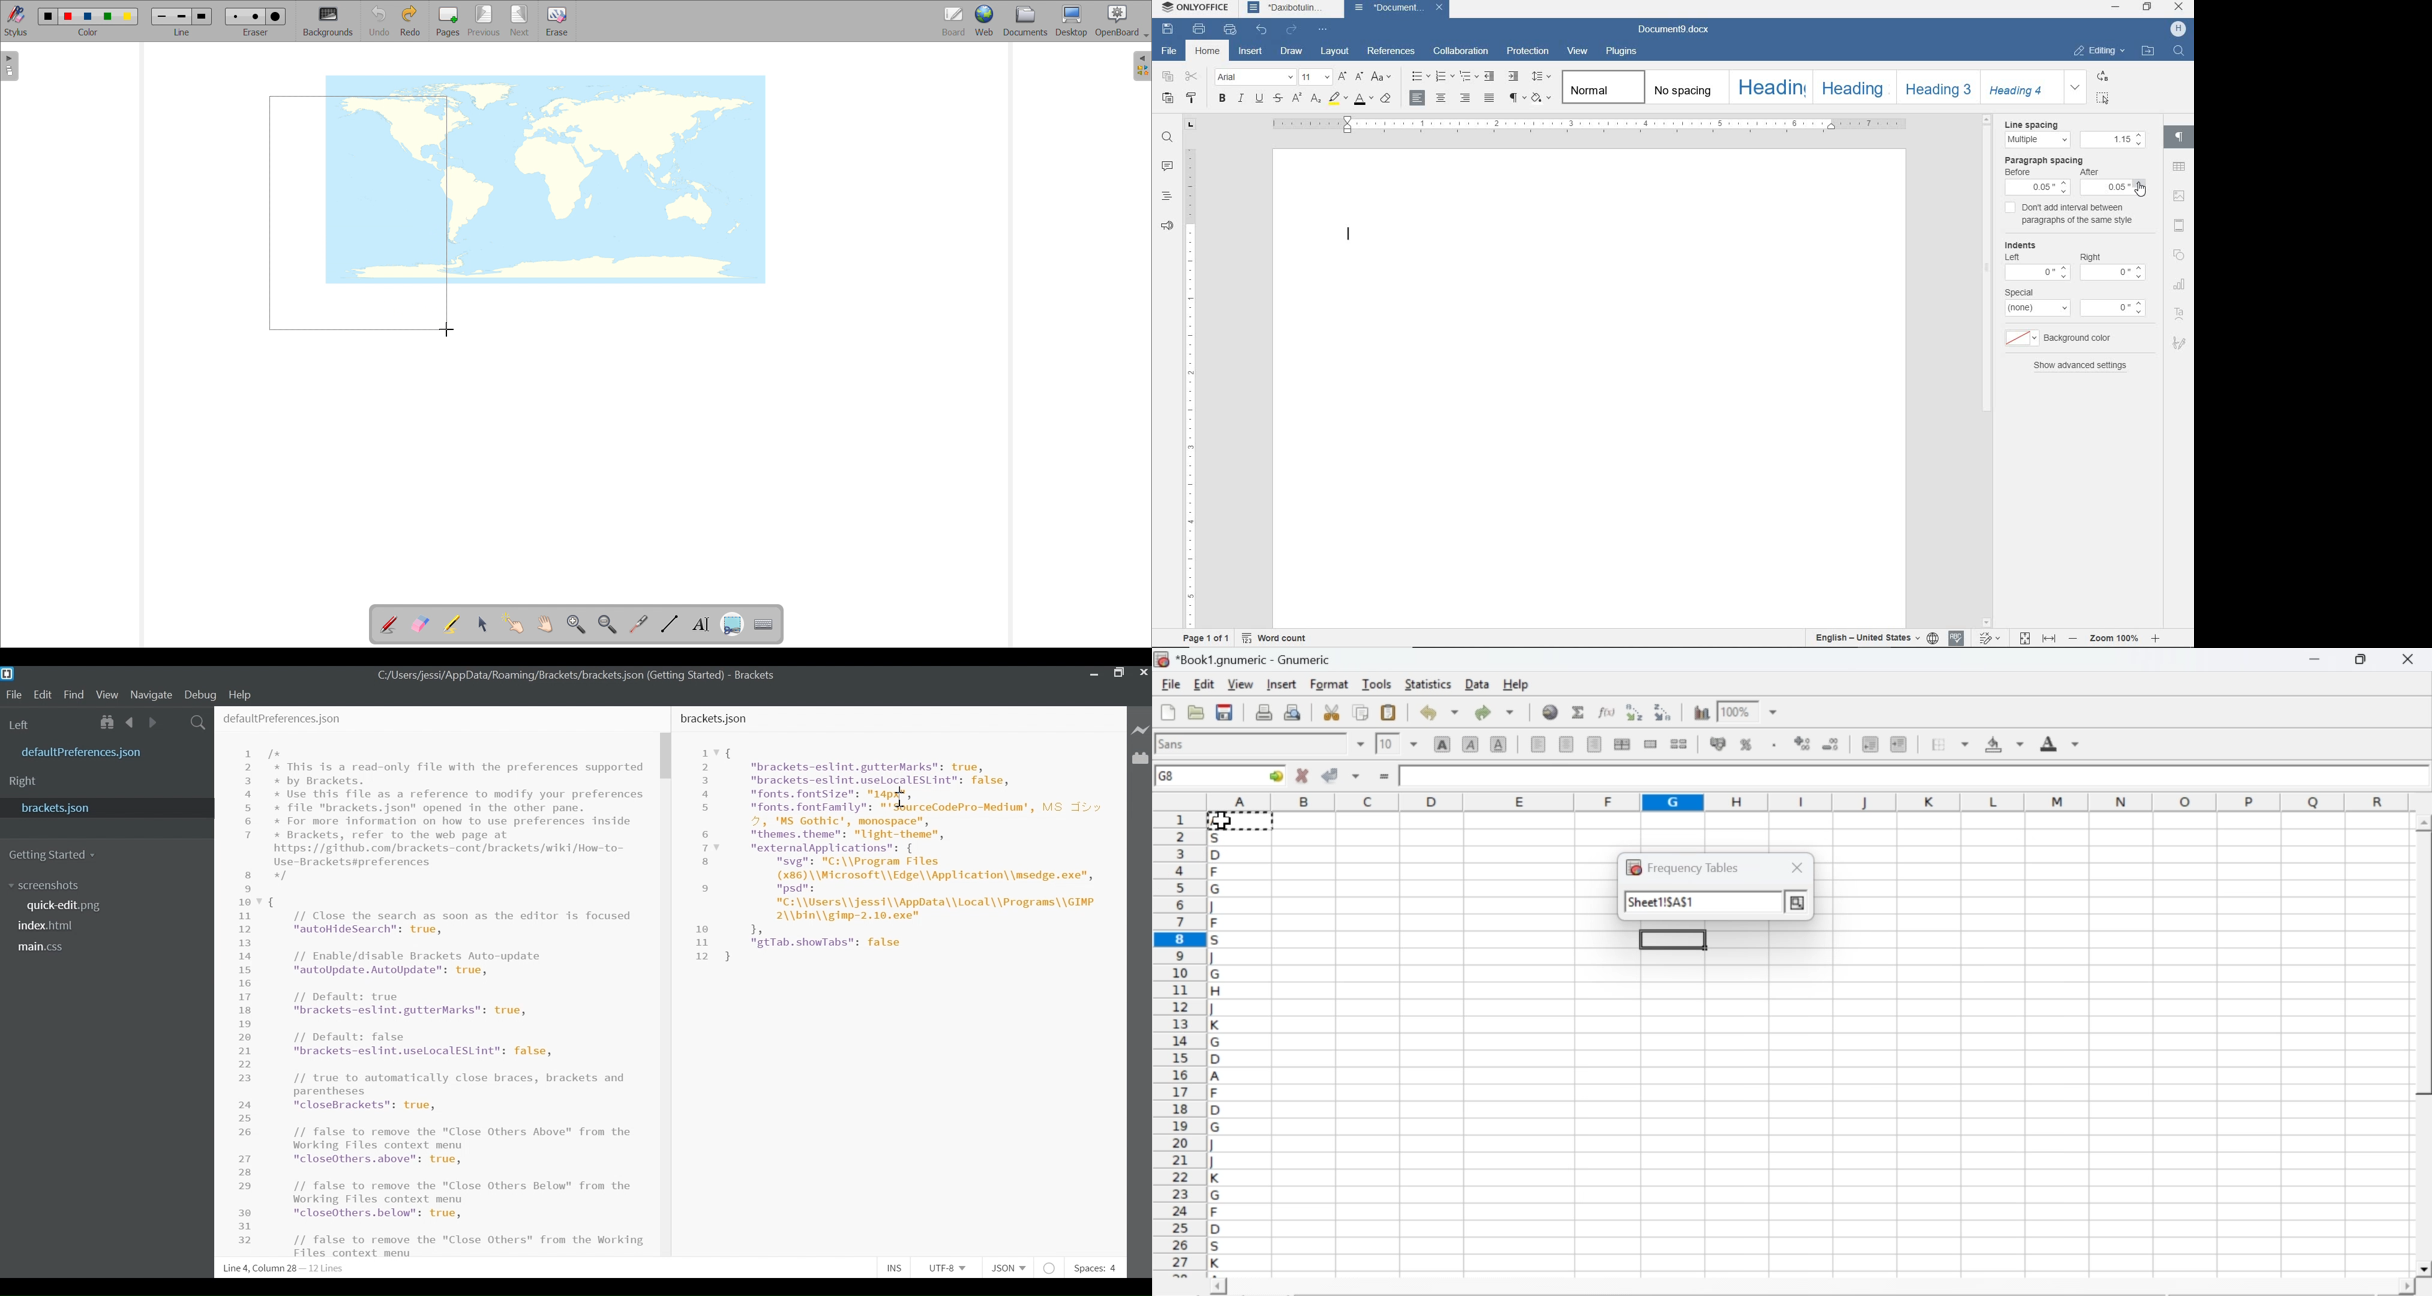 The height and width of the screenshot is (1316, 2436). Describe the element at coordinates (1189, 125) in the screenshot. I see `tab stop` at that location.